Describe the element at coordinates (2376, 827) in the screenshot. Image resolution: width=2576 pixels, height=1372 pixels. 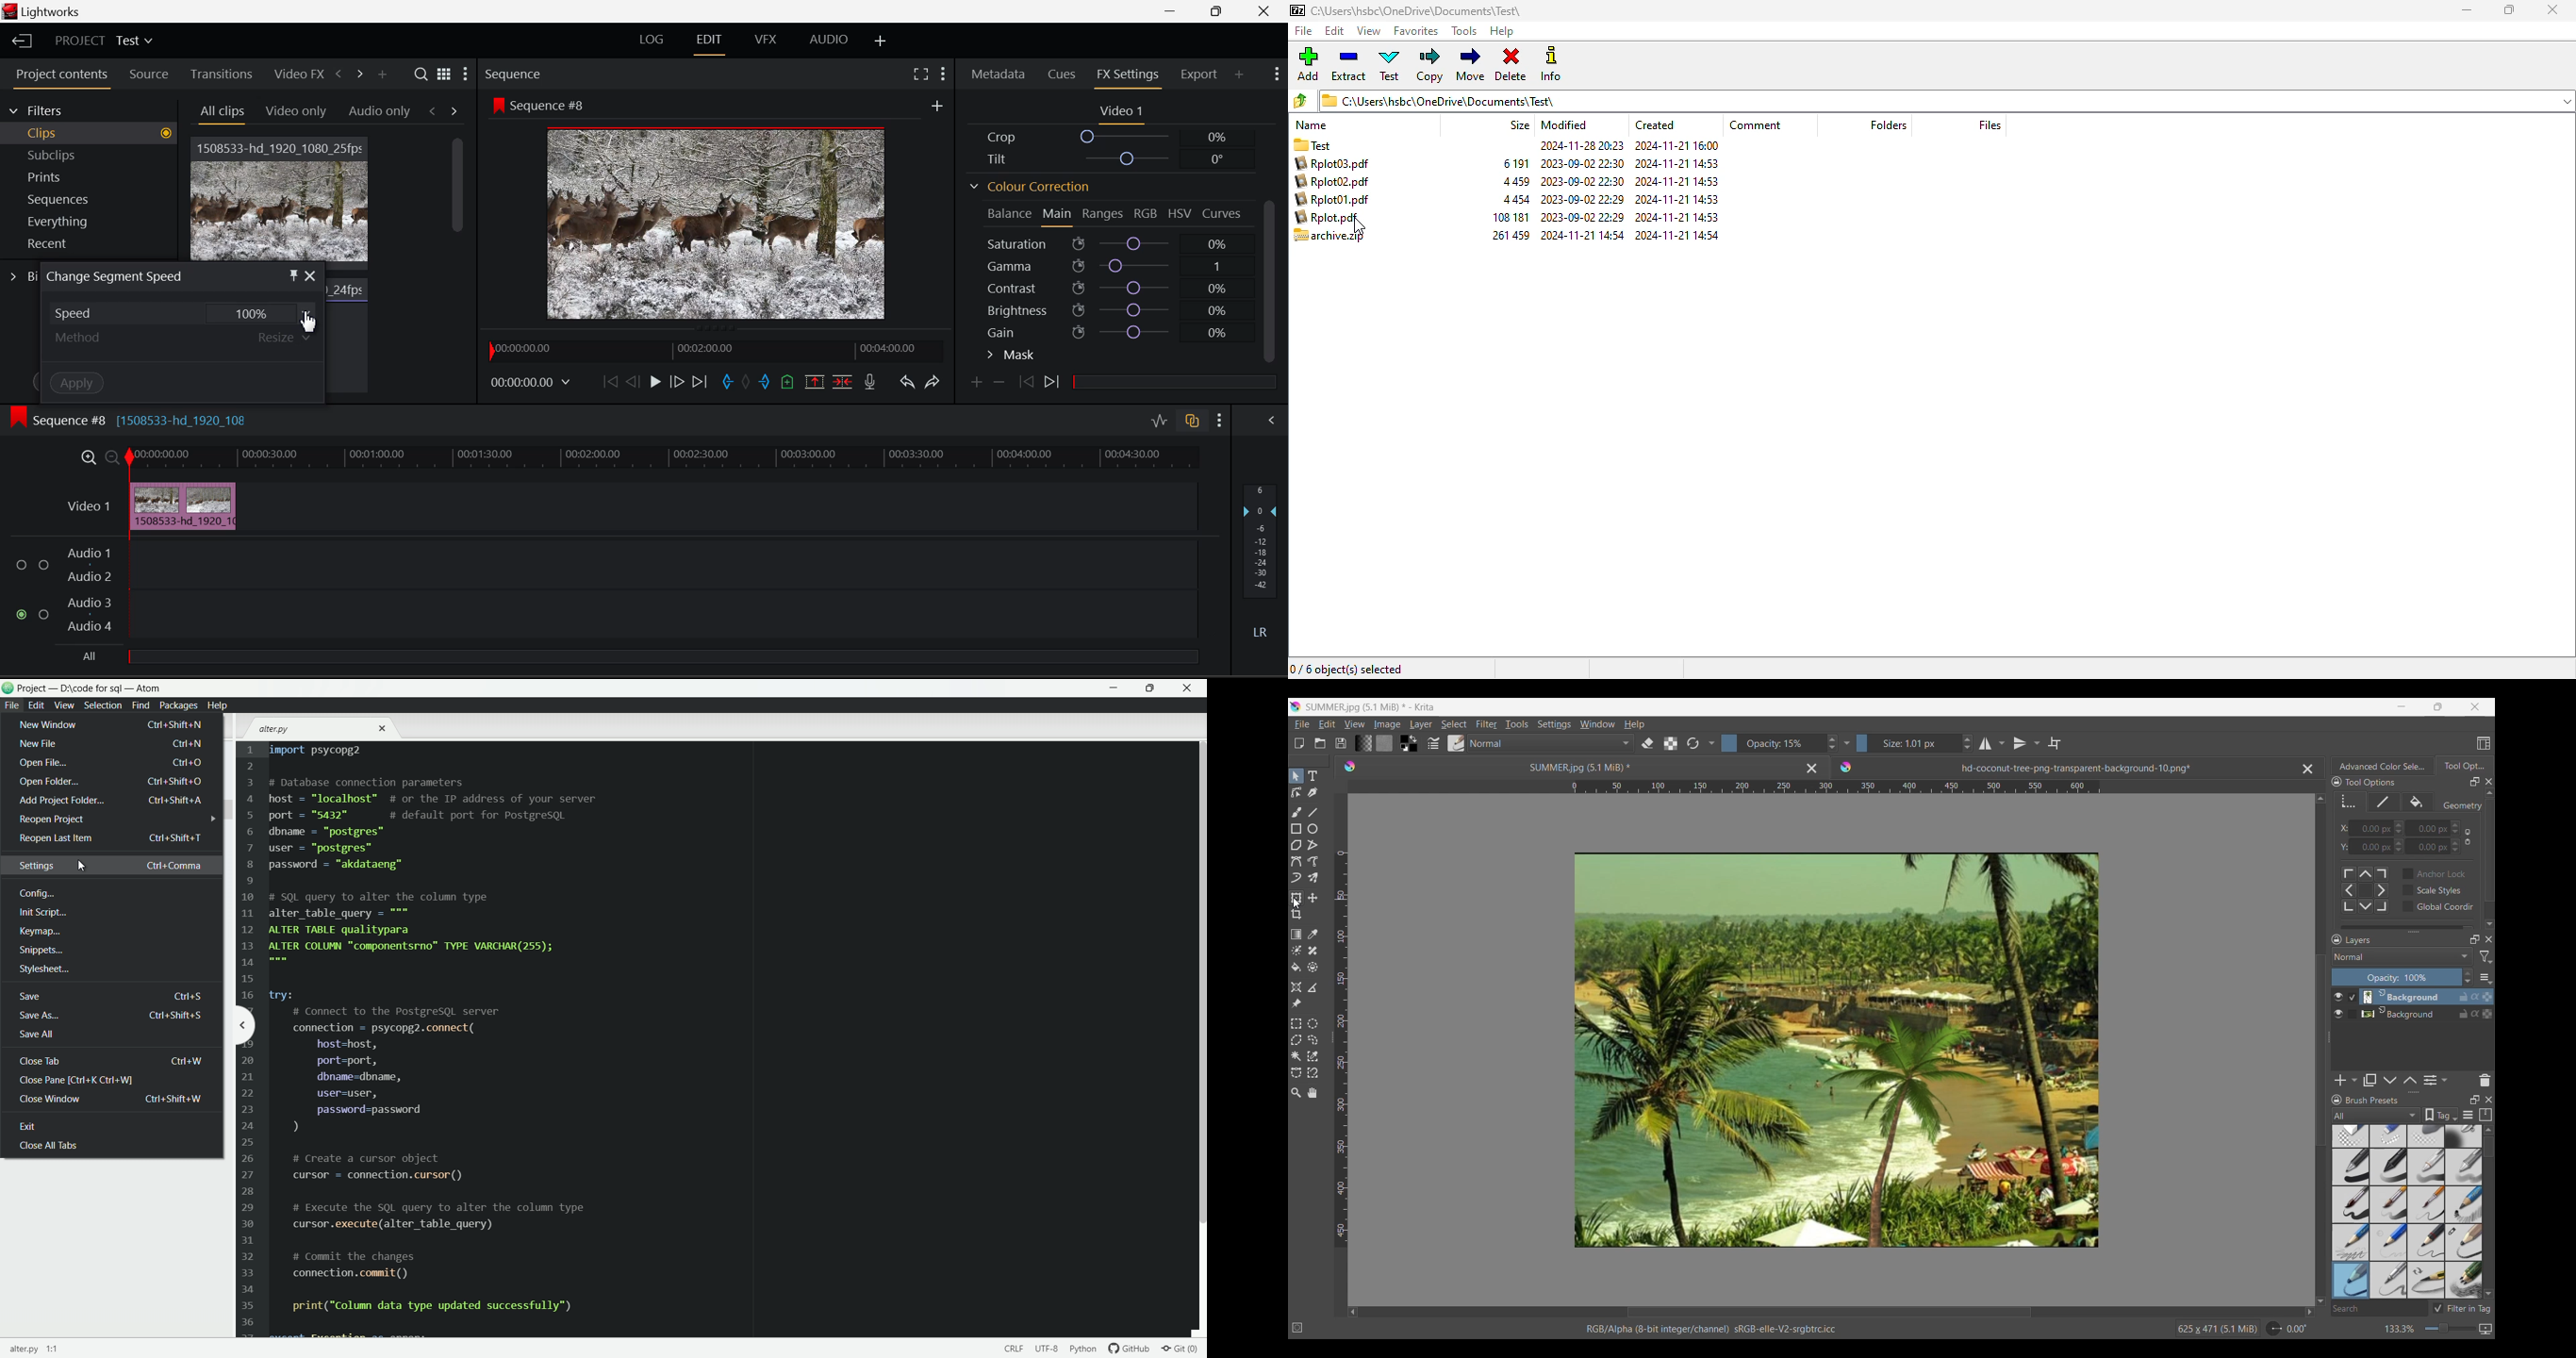
I see `0.00px` at that location.